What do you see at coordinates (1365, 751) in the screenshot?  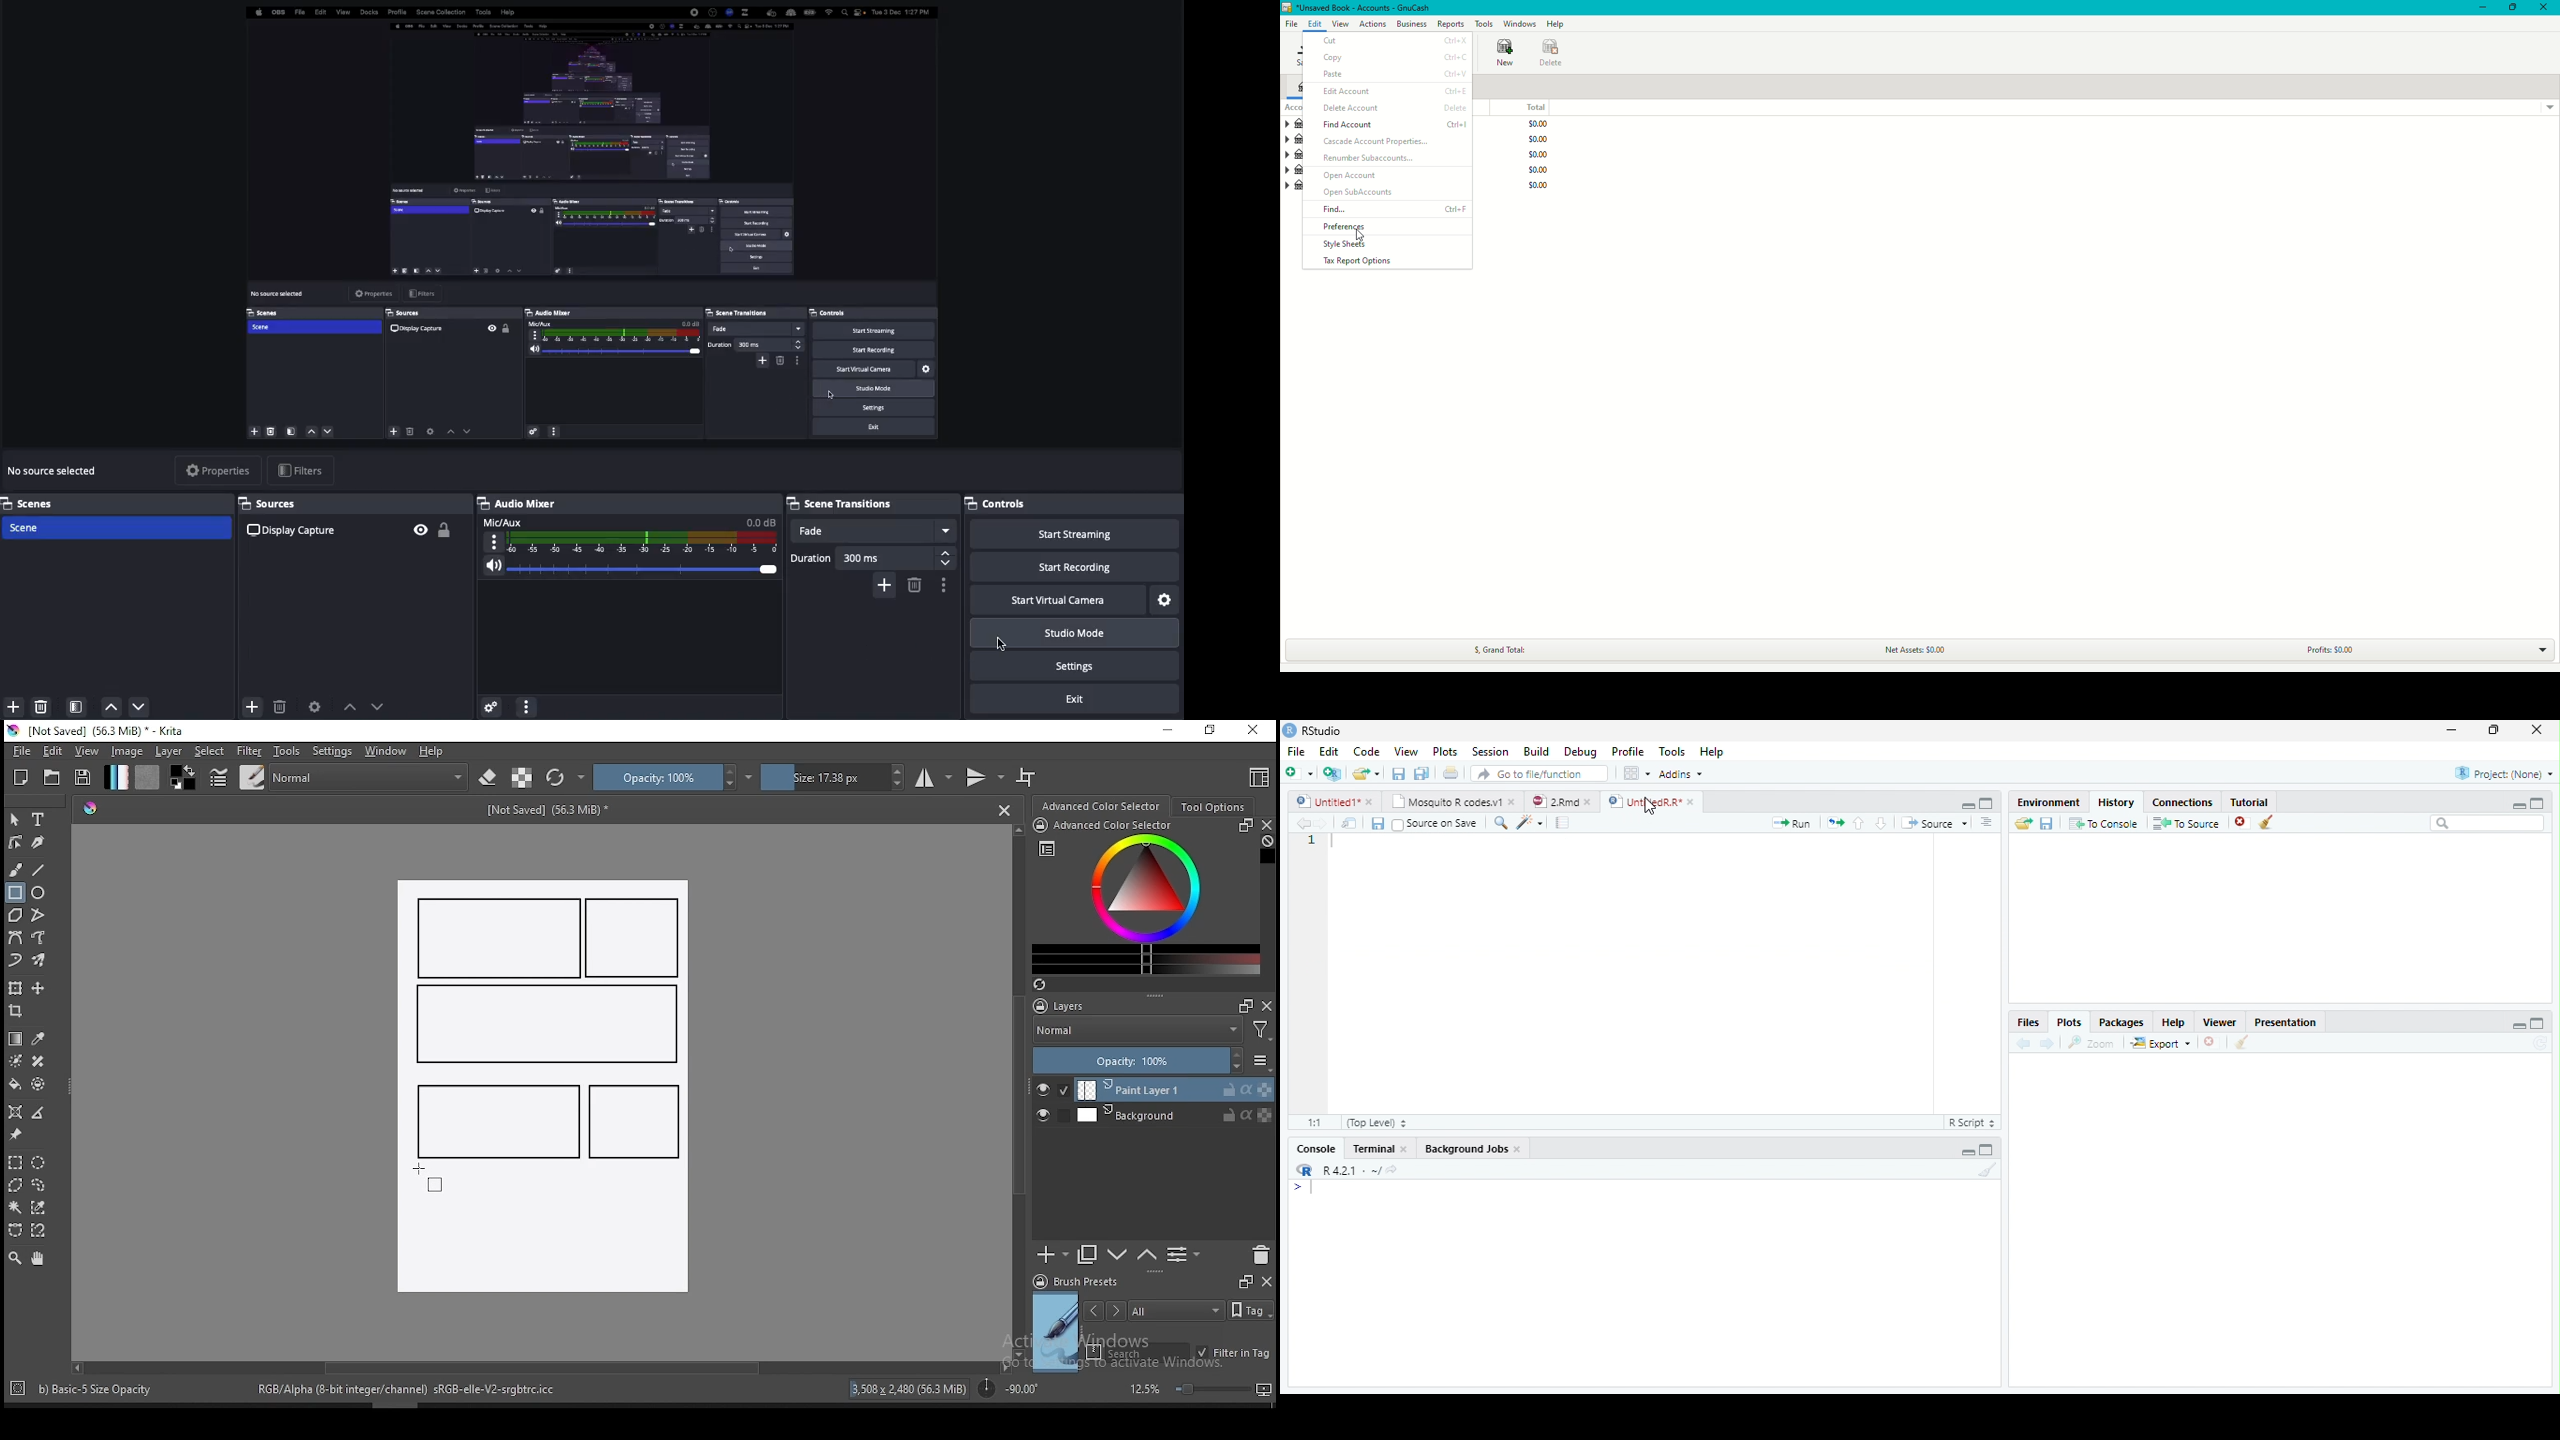 I see `Code` at bounding box center [1365, 751].